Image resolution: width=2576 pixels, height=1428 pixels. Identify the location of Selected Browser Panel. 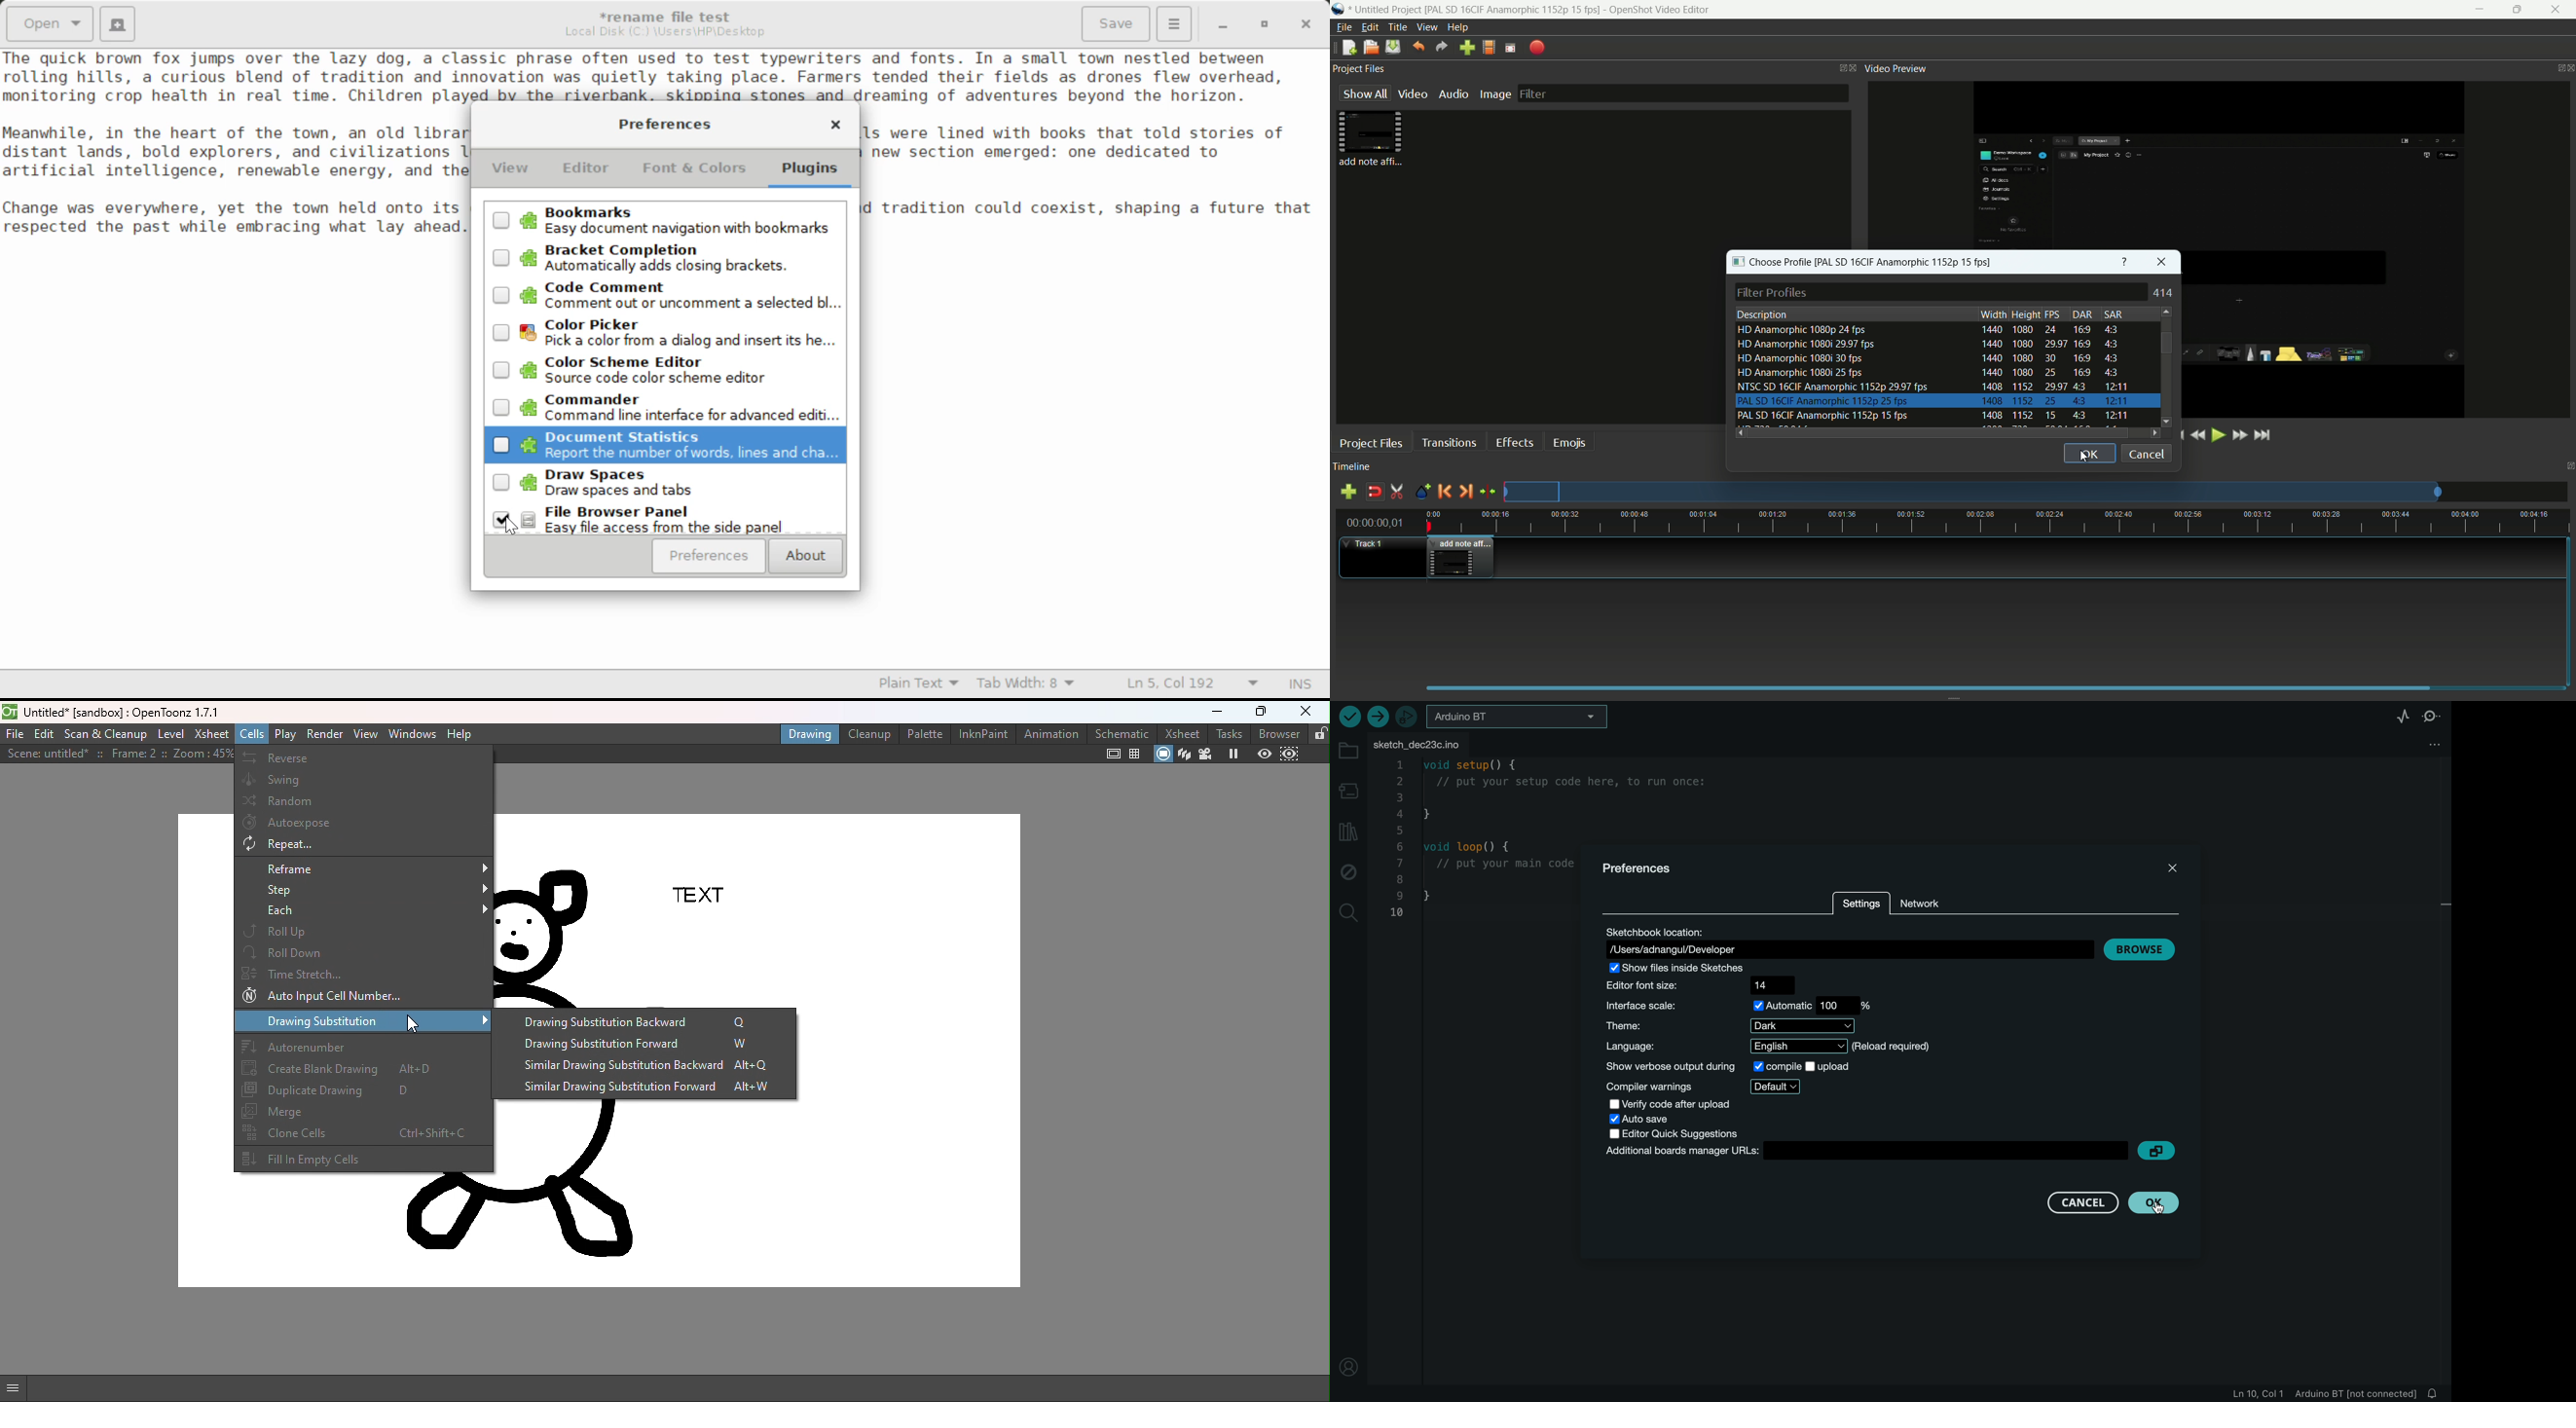
(666, 519).